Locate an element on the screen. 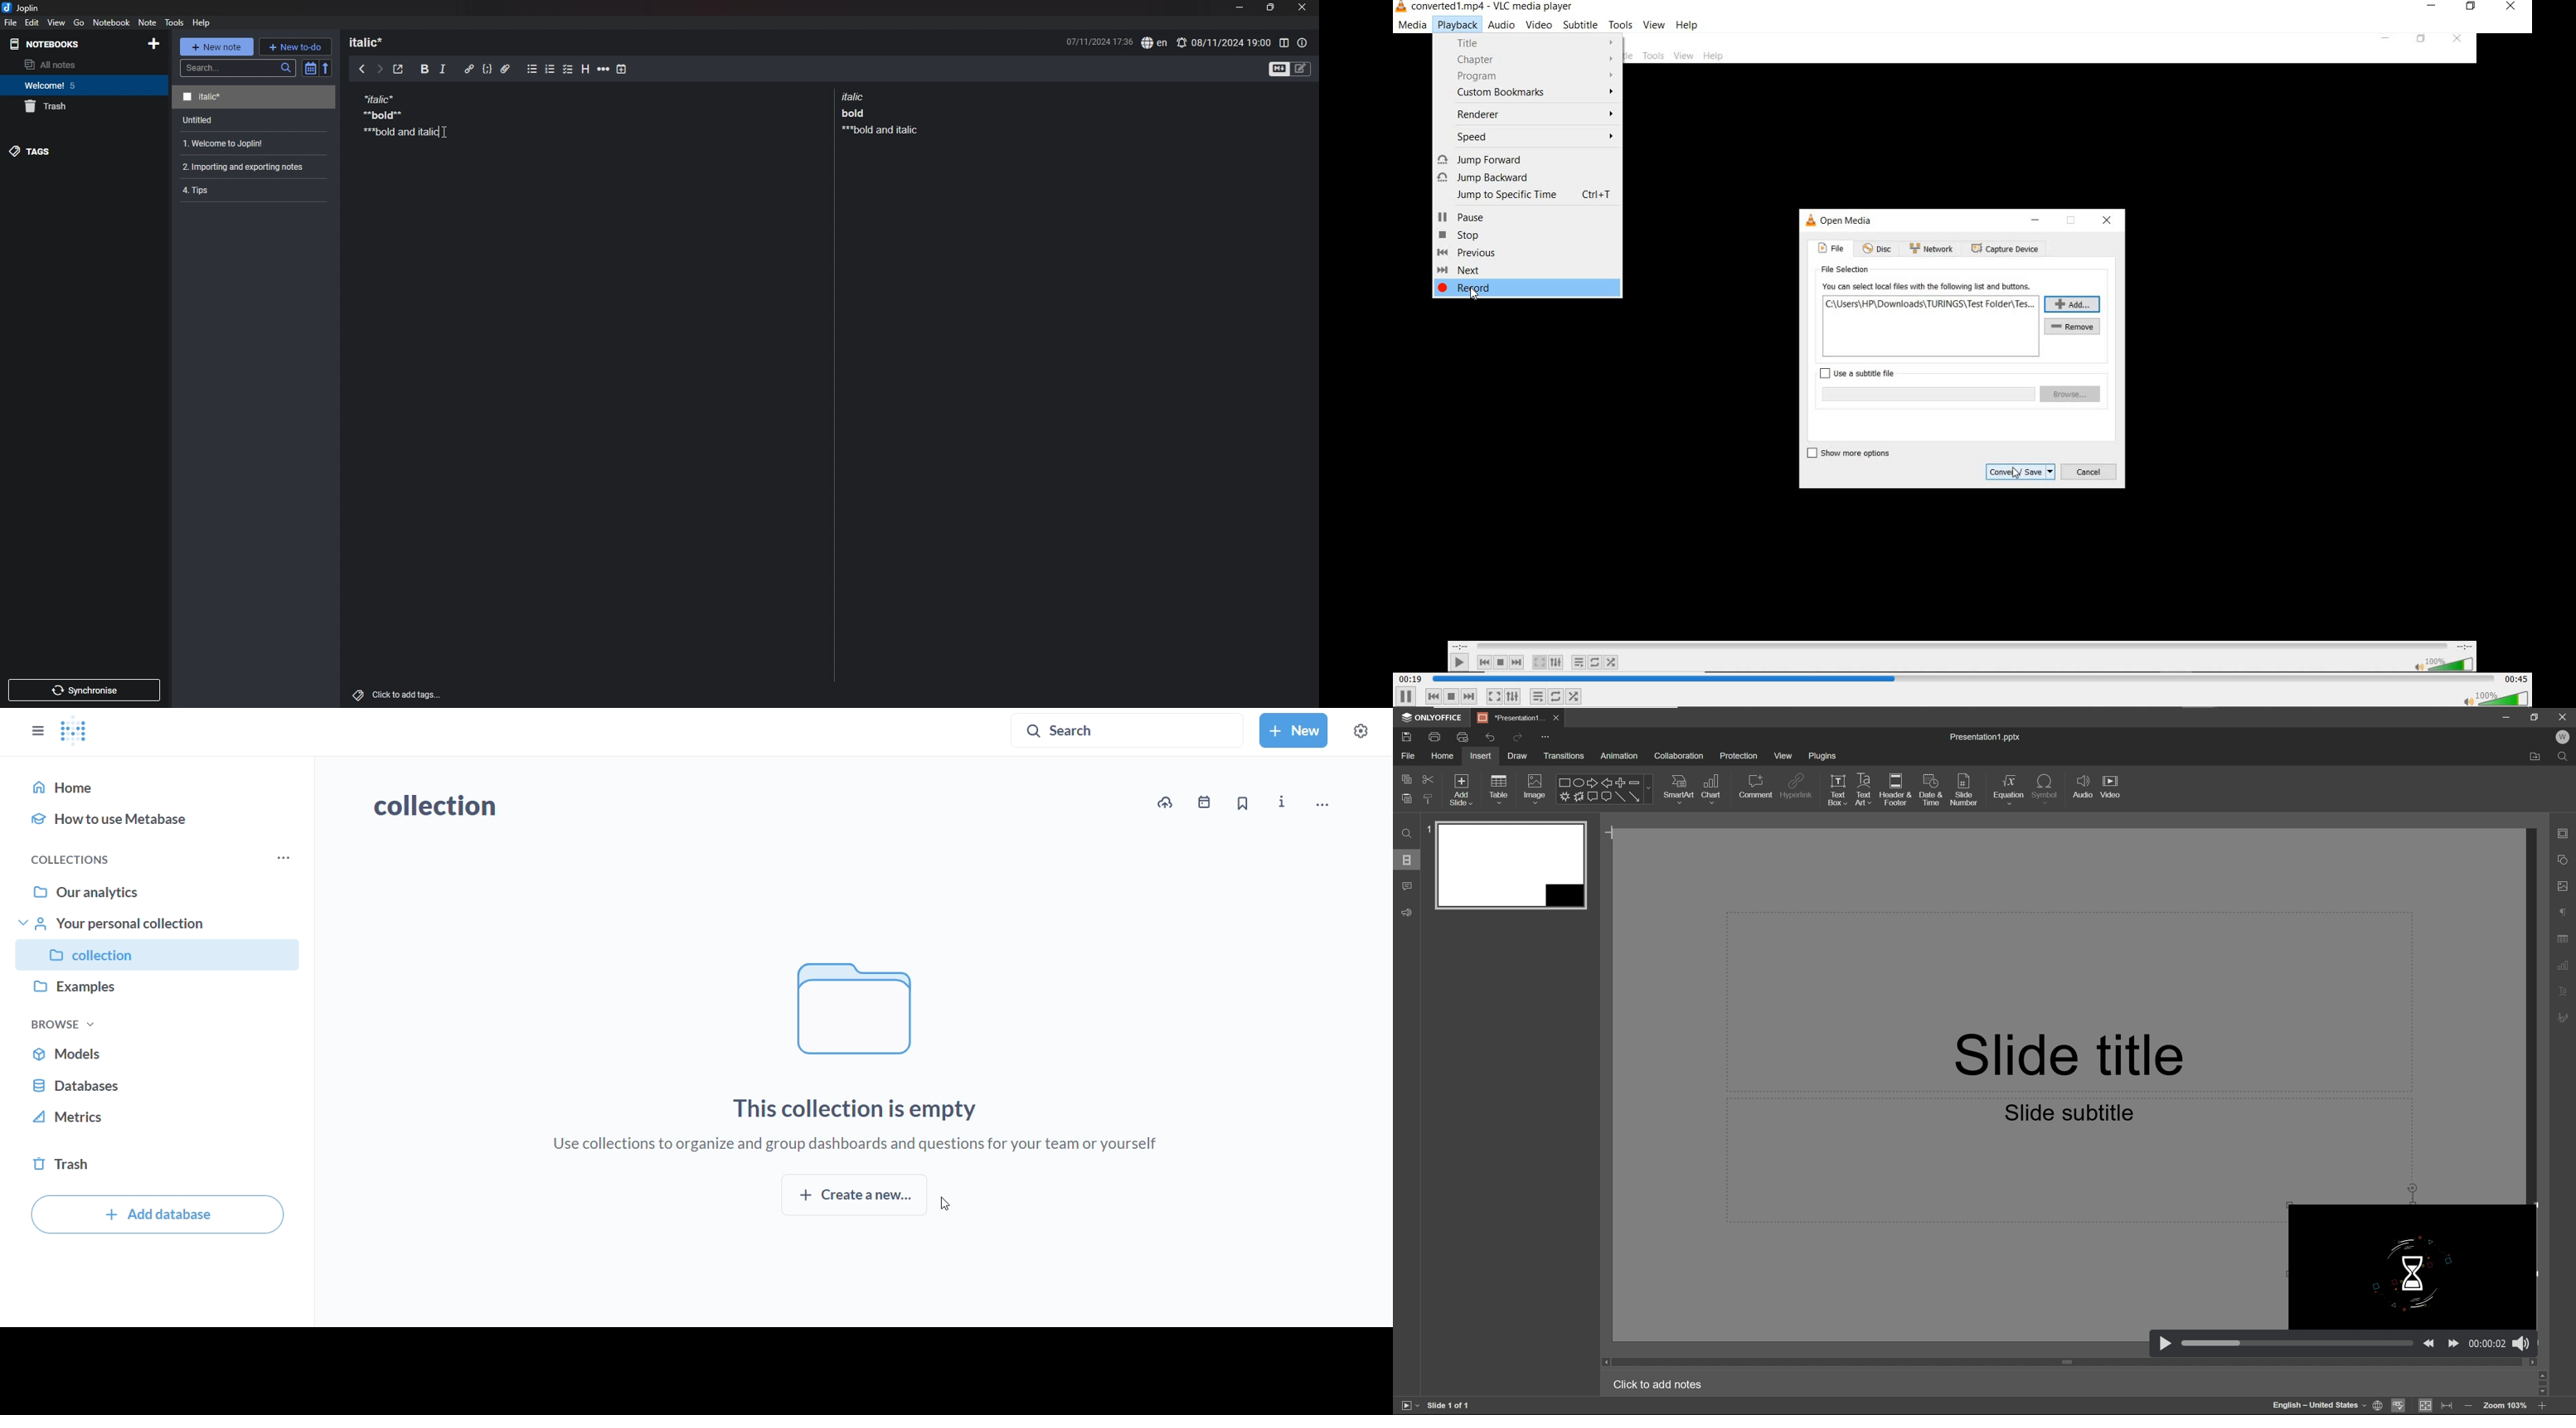 This screenshot has height=1428, width=2576. fit to slide is located at coordinates (2424, 1407).